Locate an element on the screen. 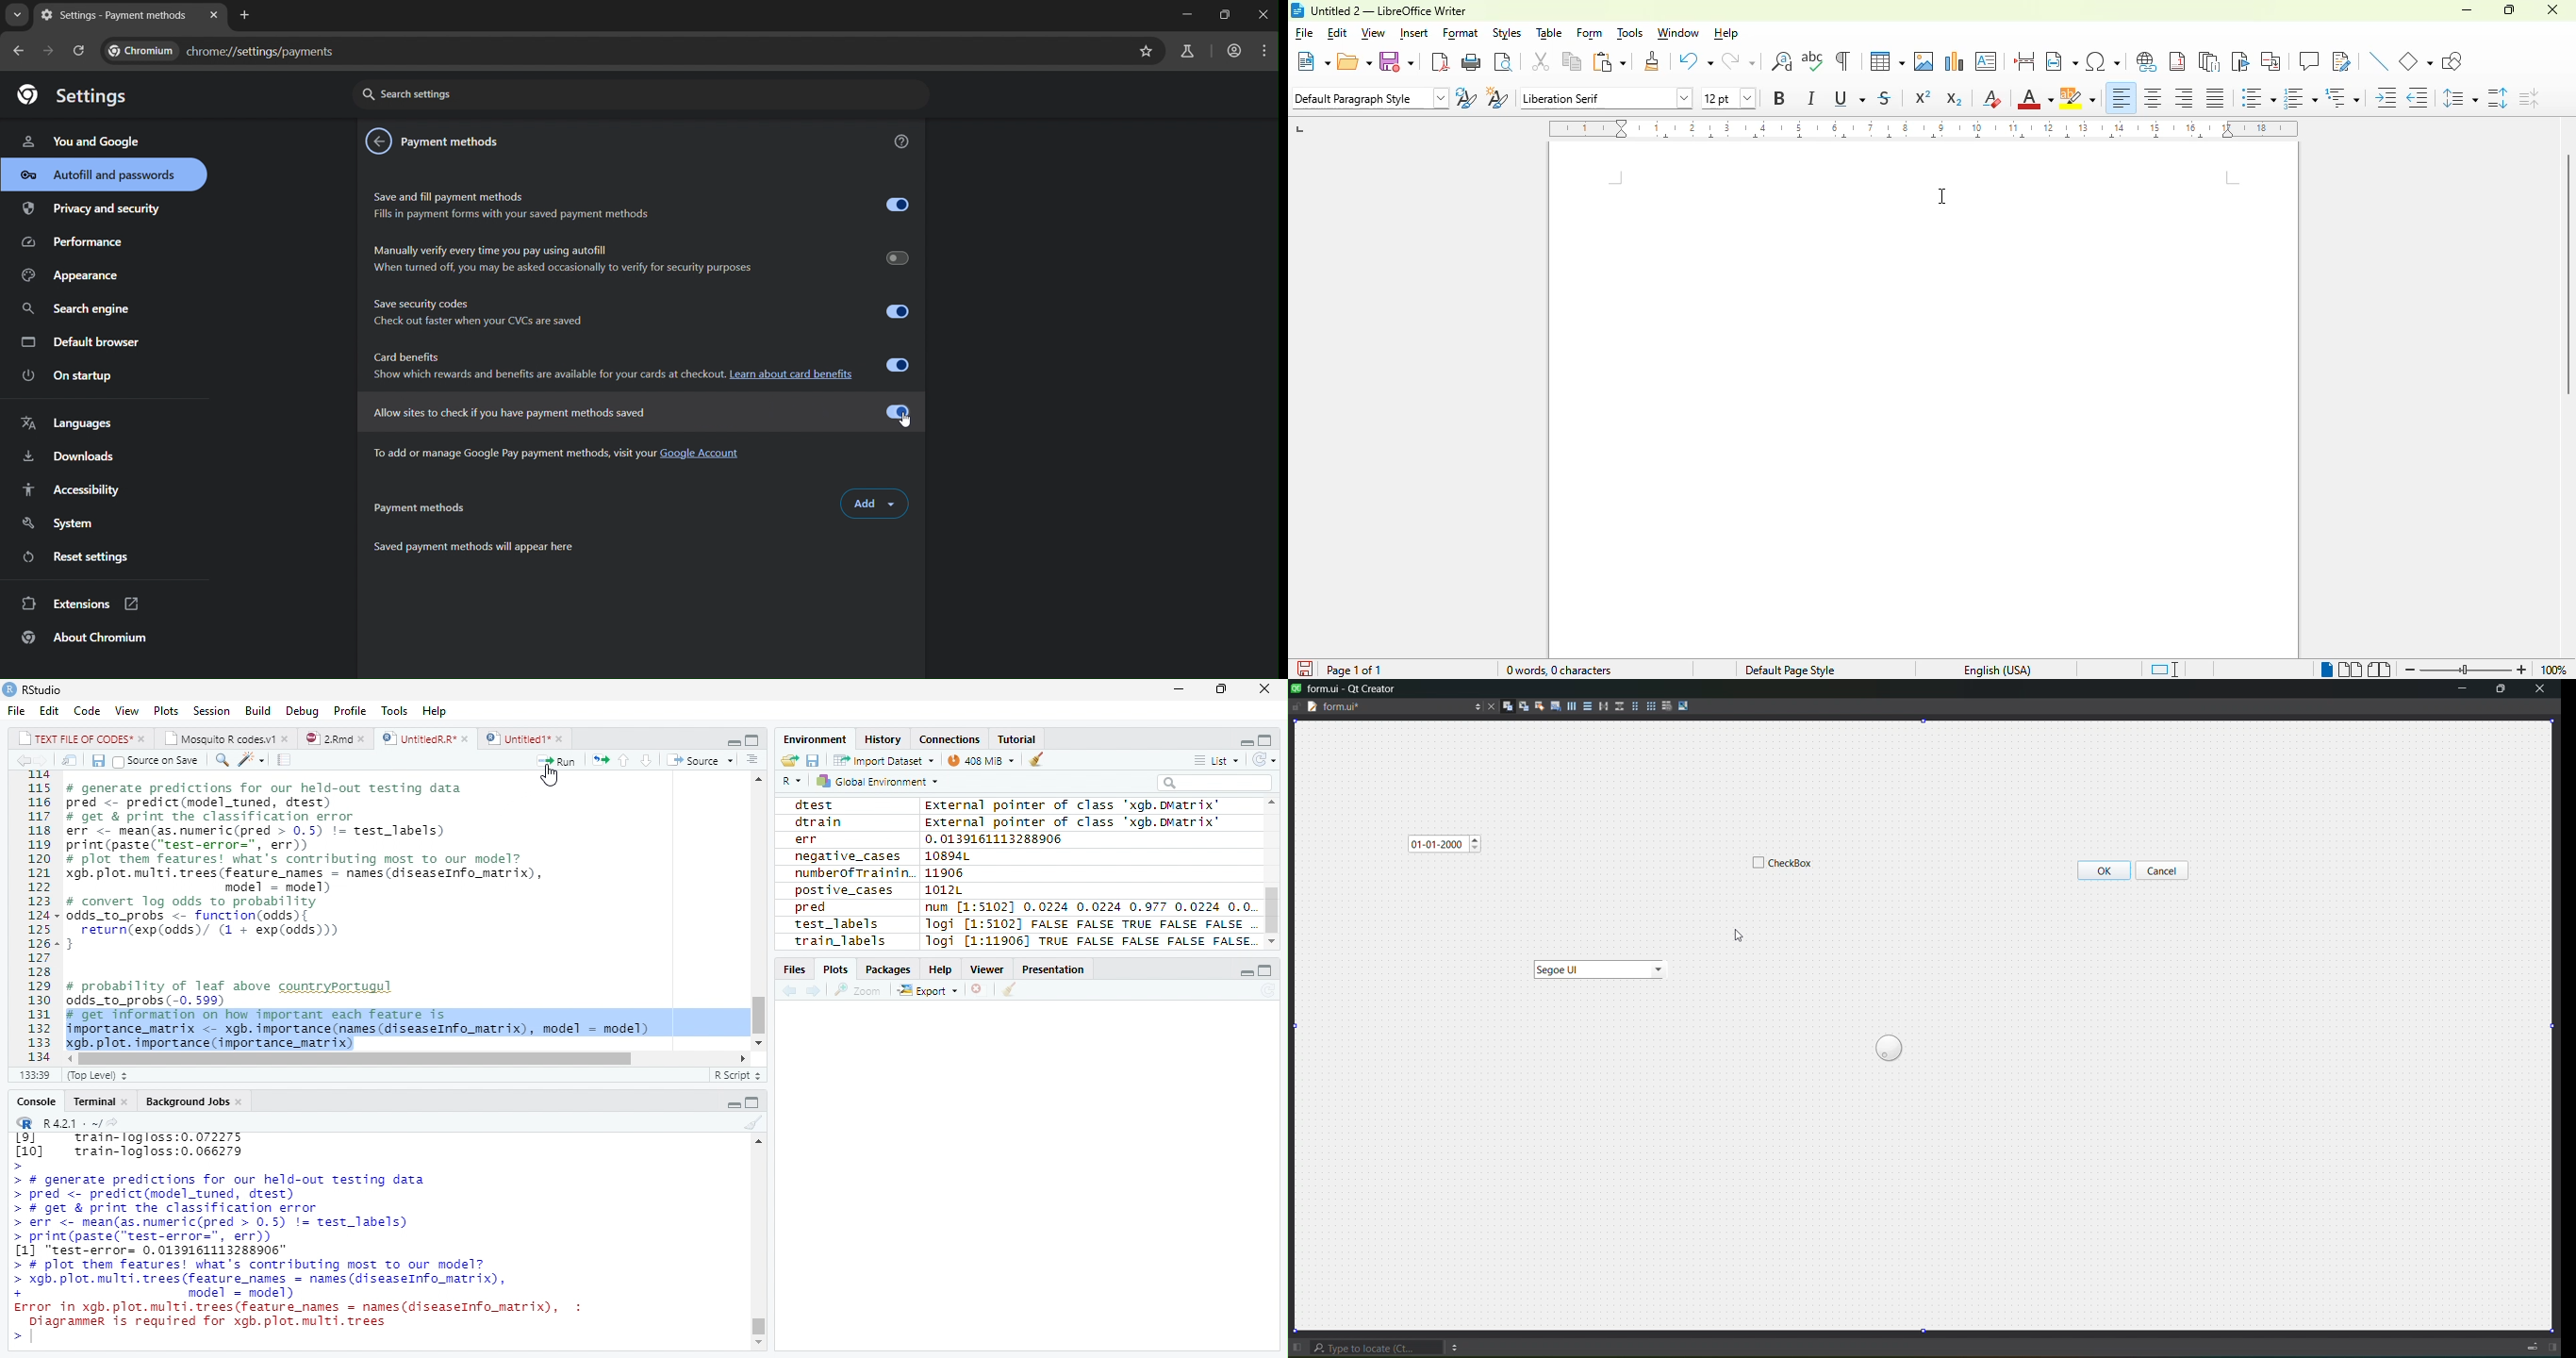 This screenshot has width=2576, height=1372. view is located at coordinates (1373, 32).